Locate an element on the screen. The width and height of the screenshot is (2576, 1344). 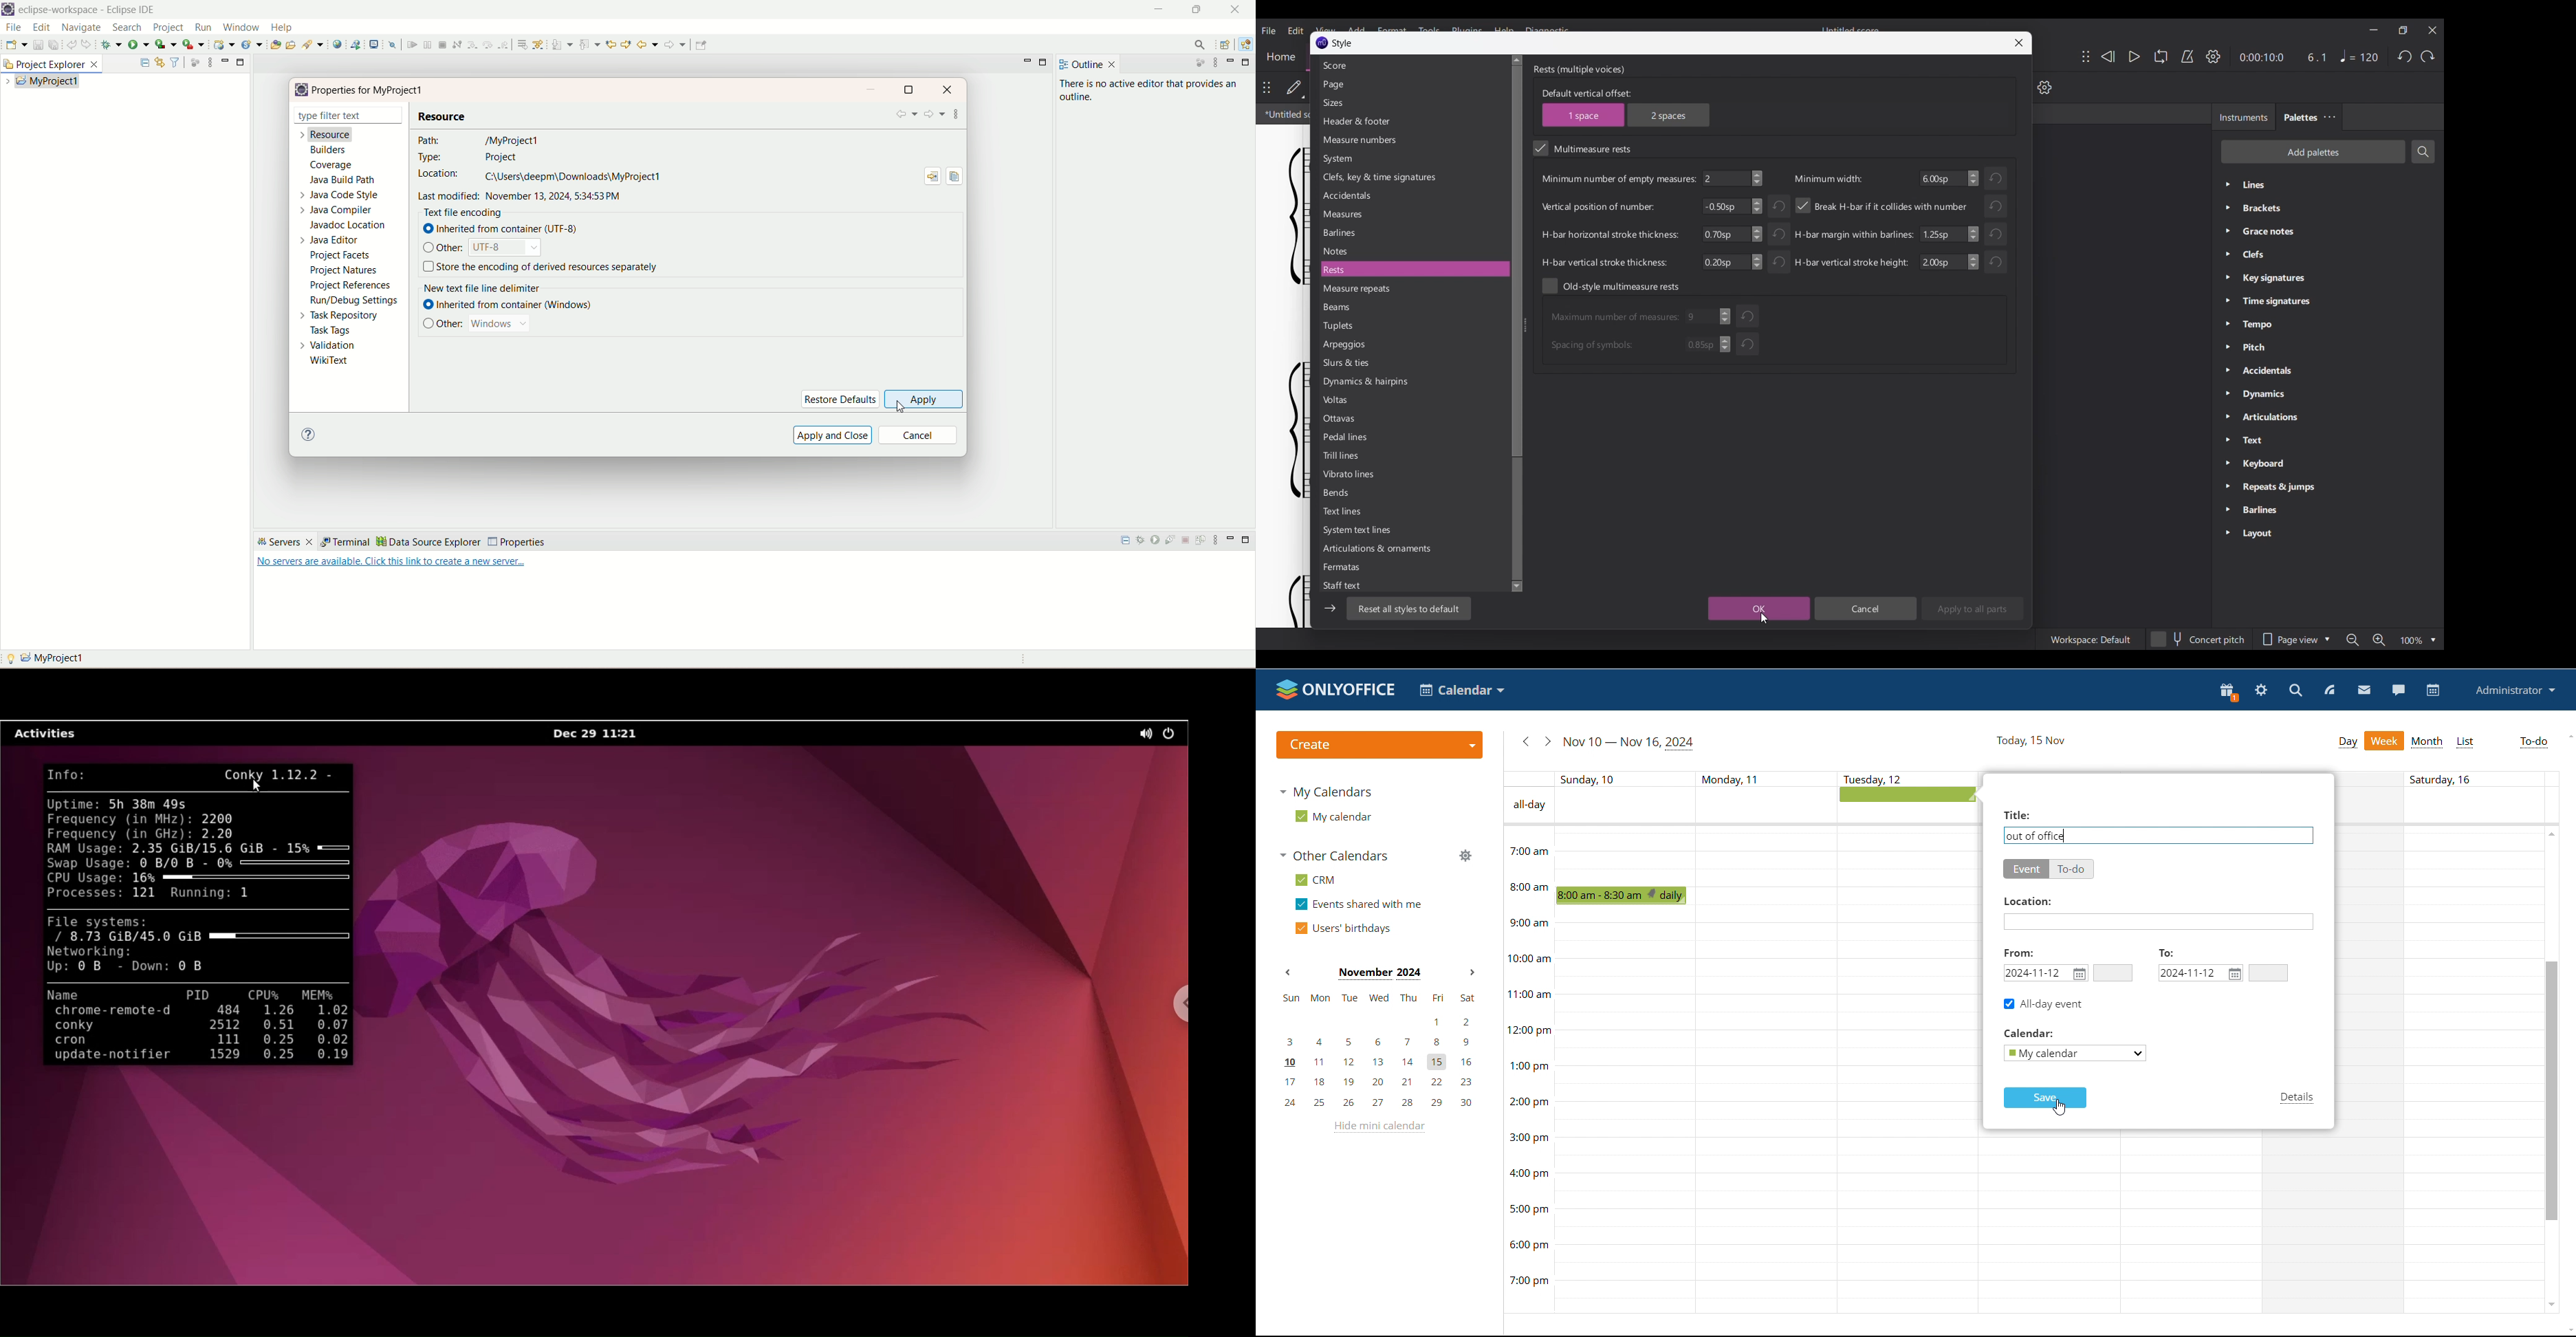
Current workspace setting is located at coordinates (2090, 639).